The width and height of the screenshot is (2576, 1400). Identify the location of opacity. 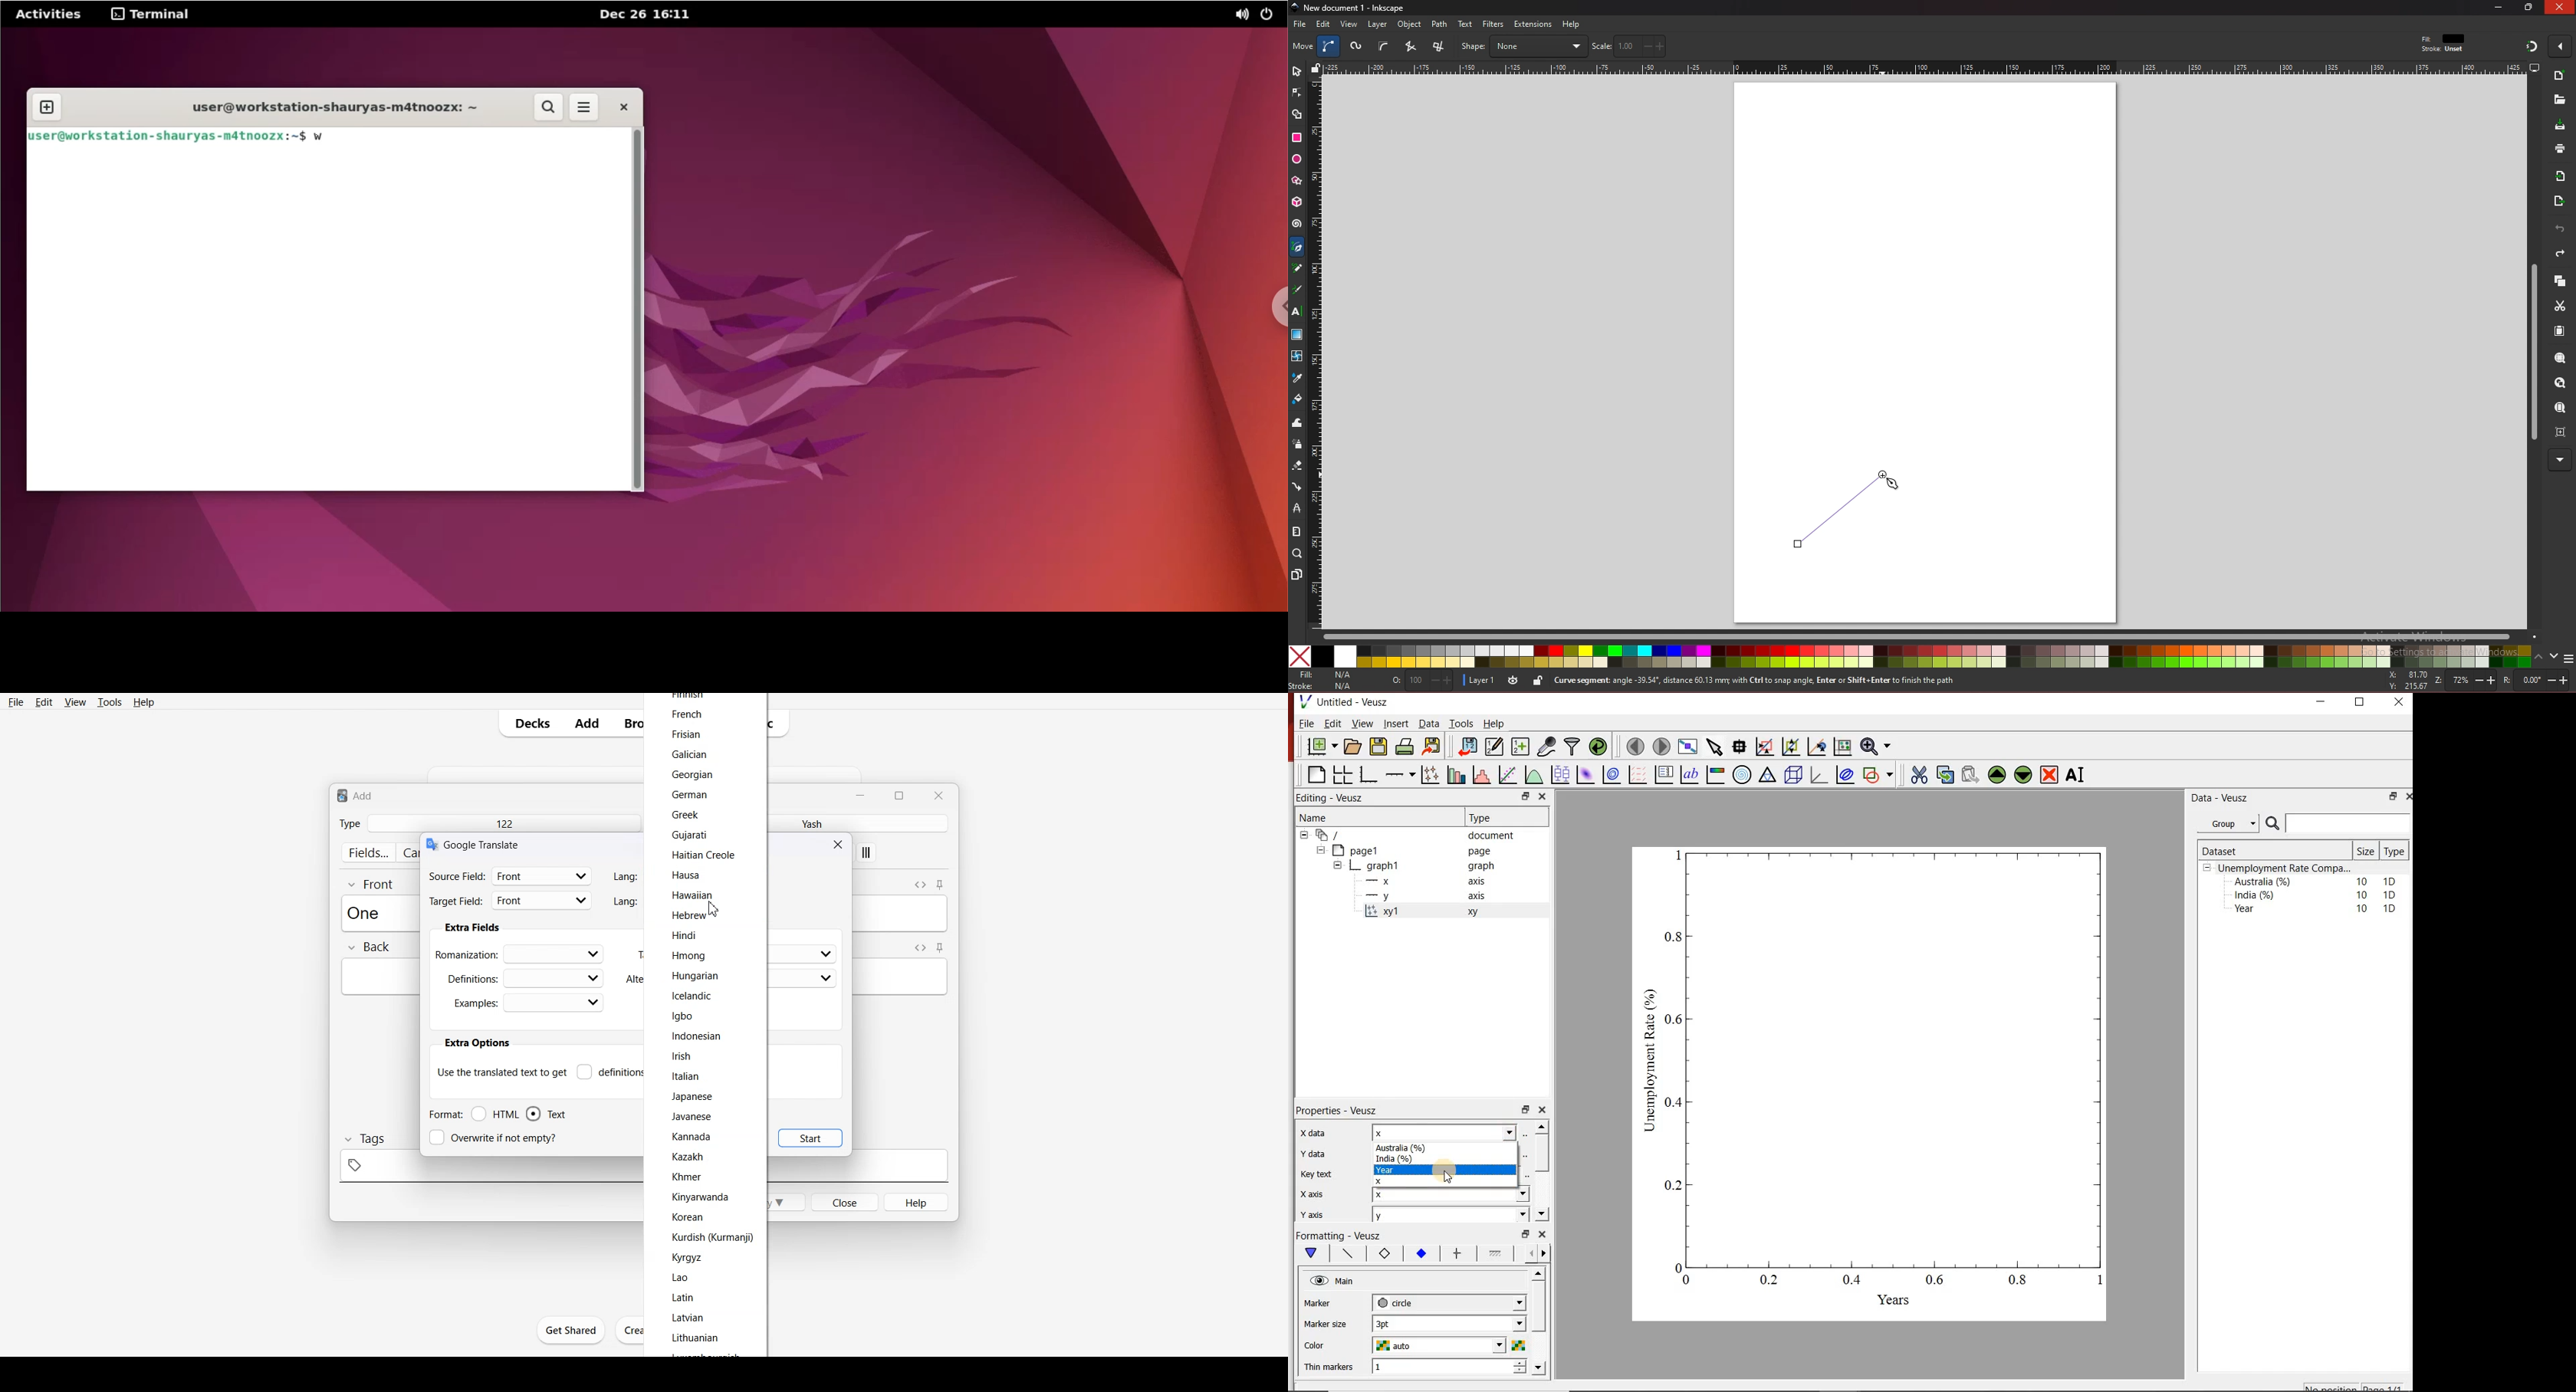
(1420, 682).